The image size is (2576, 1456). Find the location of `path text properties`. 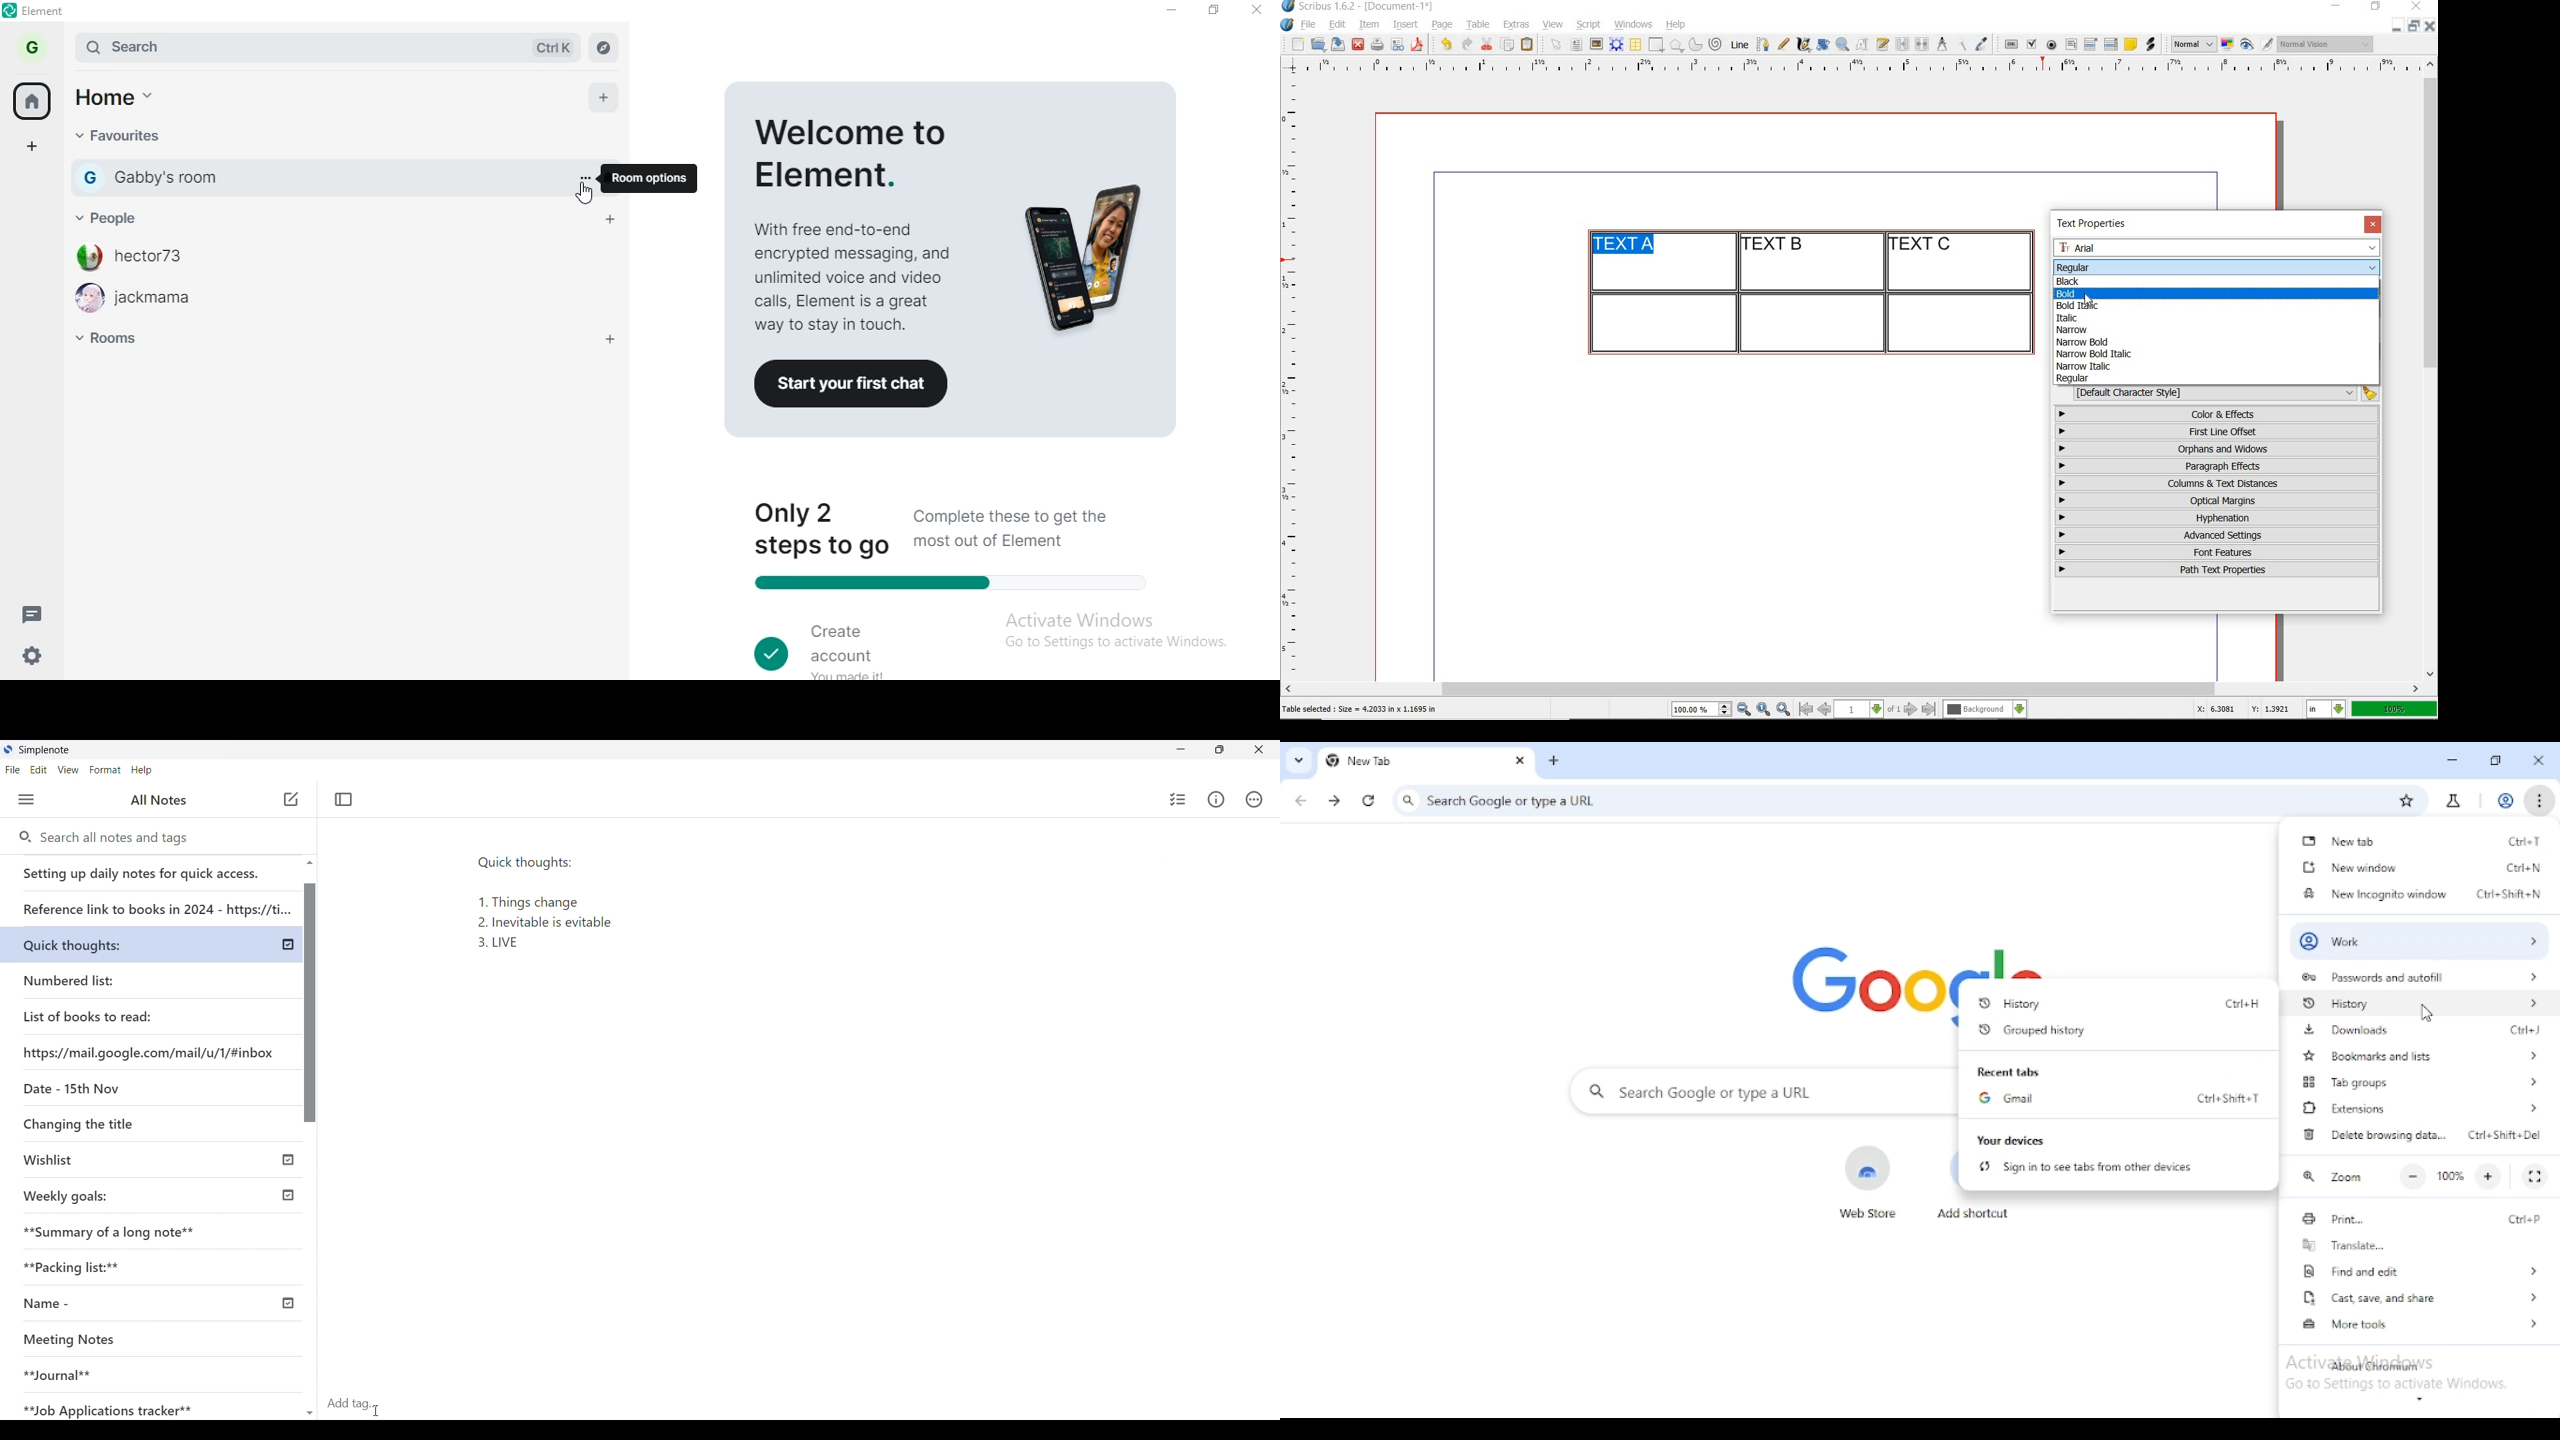

path text properties is located at coordinates (2215, 570).